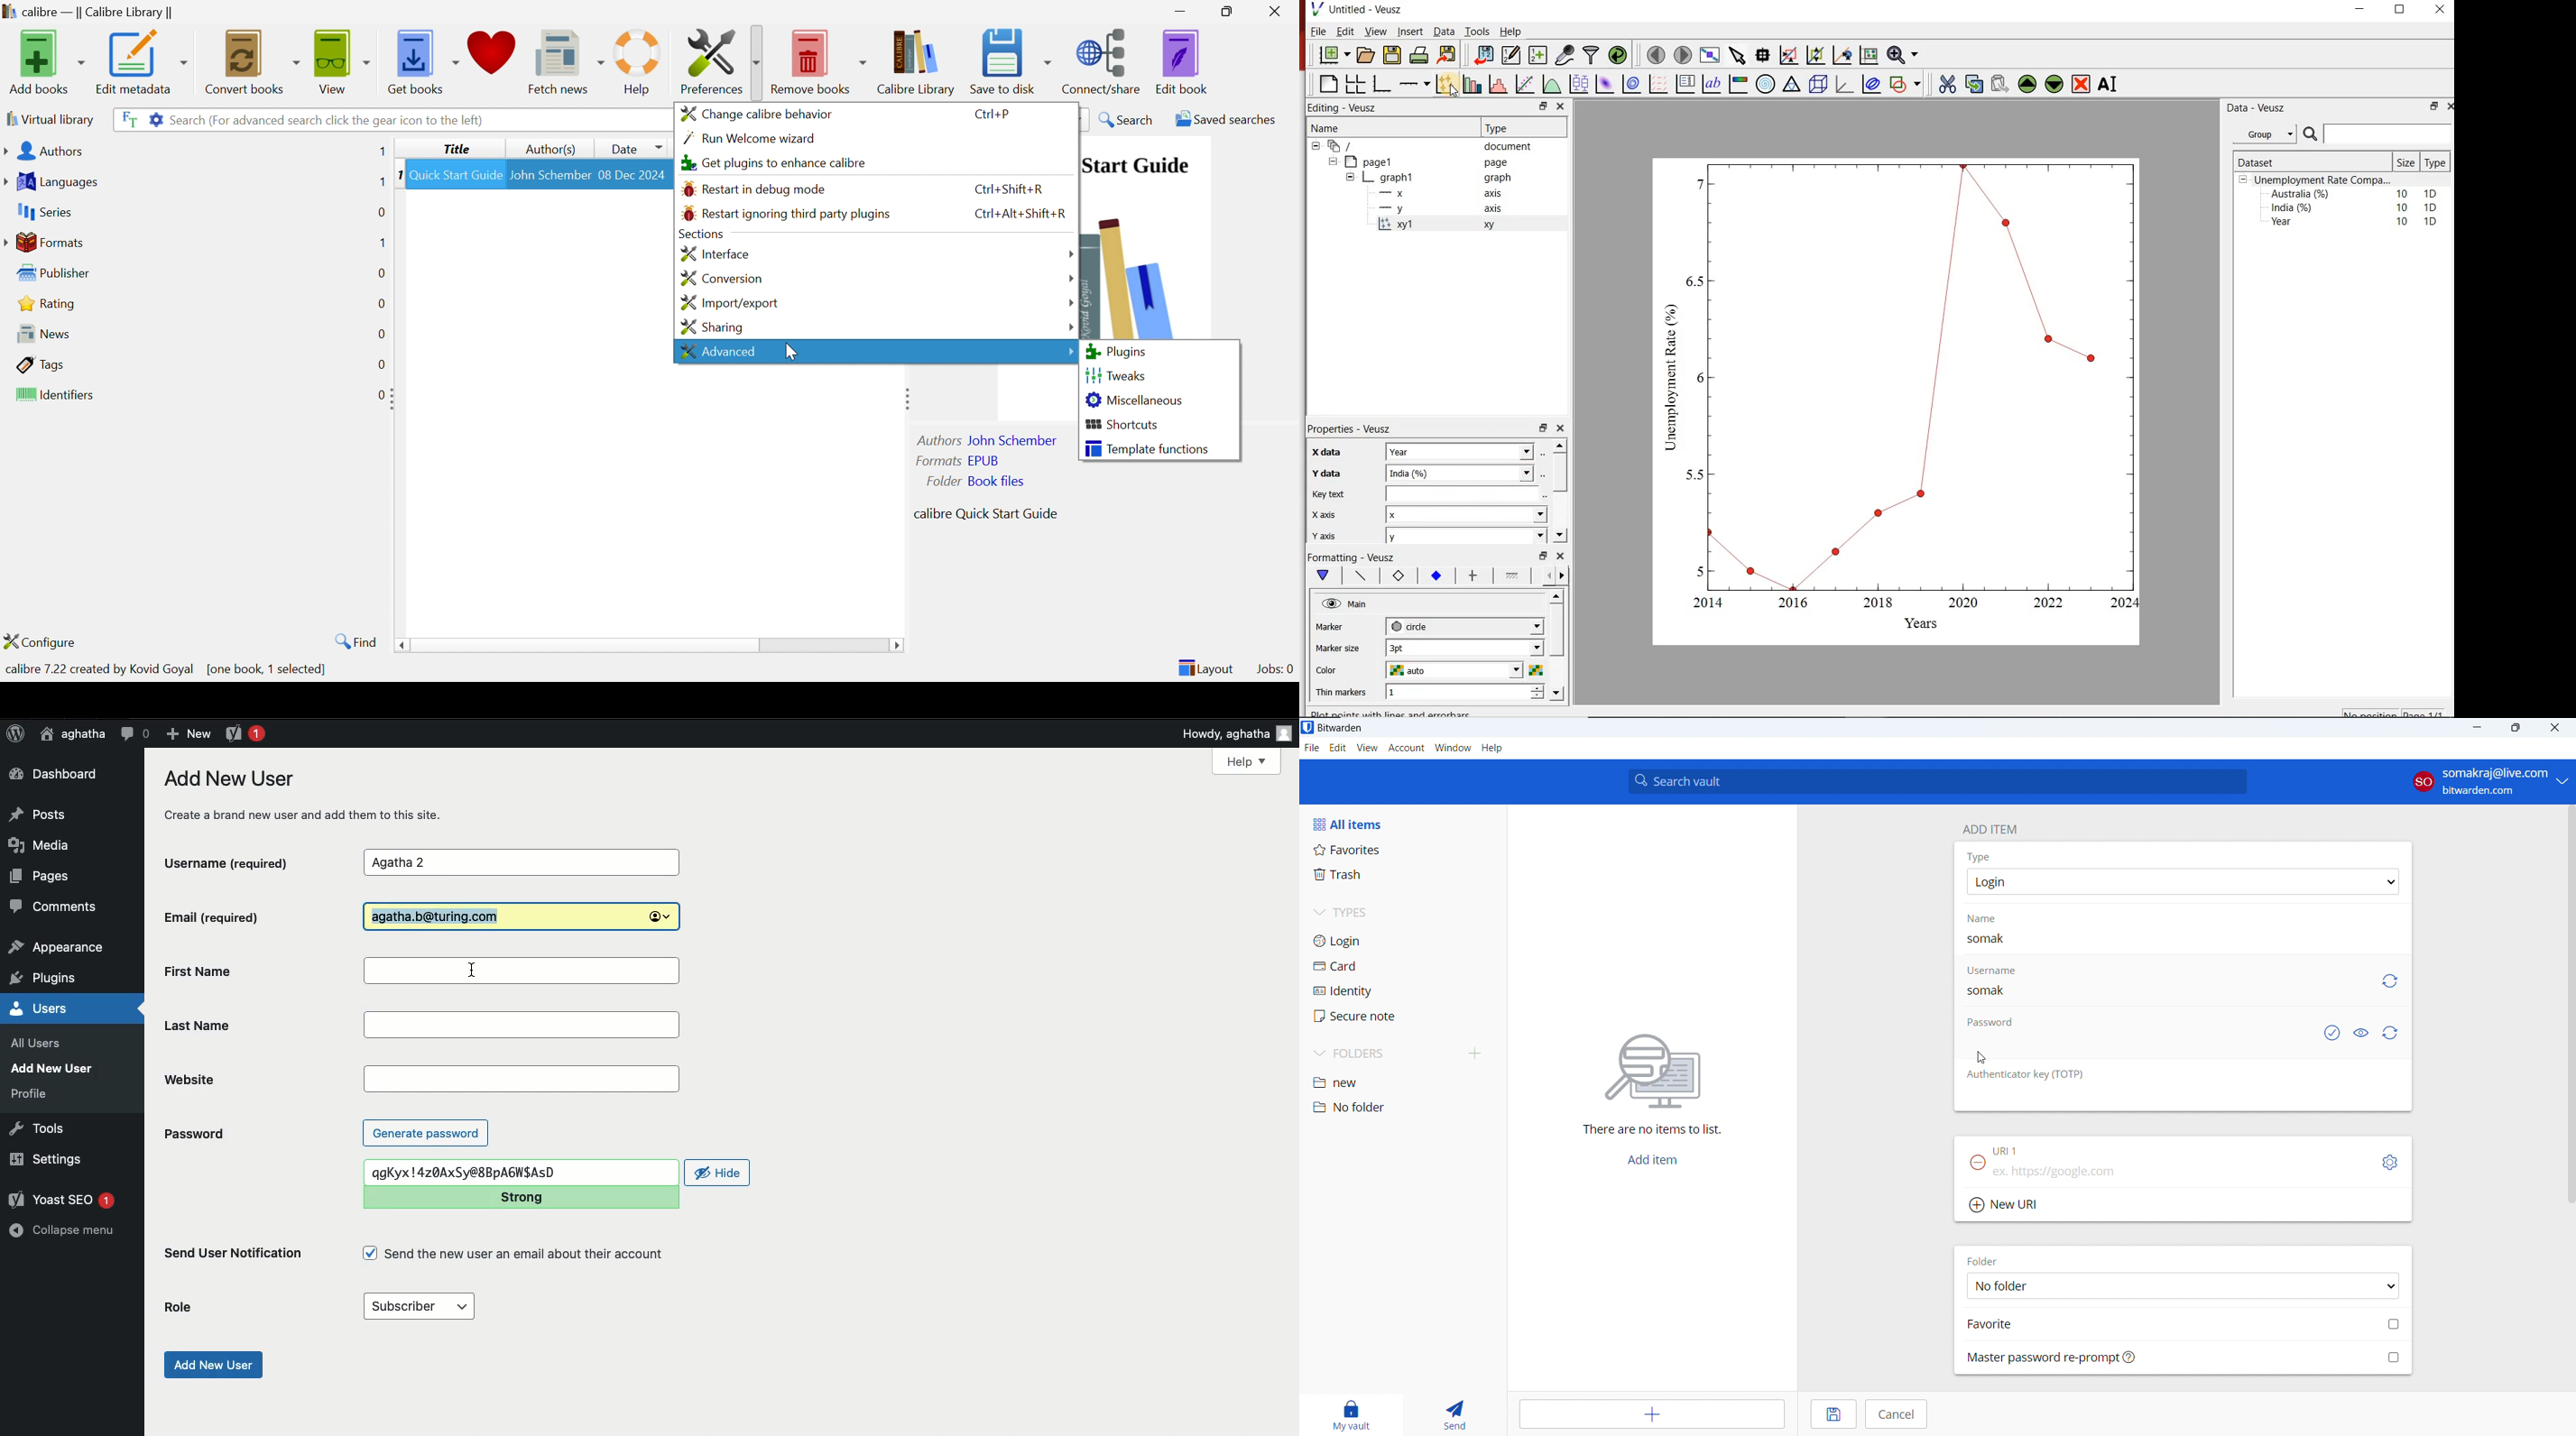  What do you see at coordinates (42, 1044) in the screenshot?
I see `all users` at bounding box center [42, 1044].